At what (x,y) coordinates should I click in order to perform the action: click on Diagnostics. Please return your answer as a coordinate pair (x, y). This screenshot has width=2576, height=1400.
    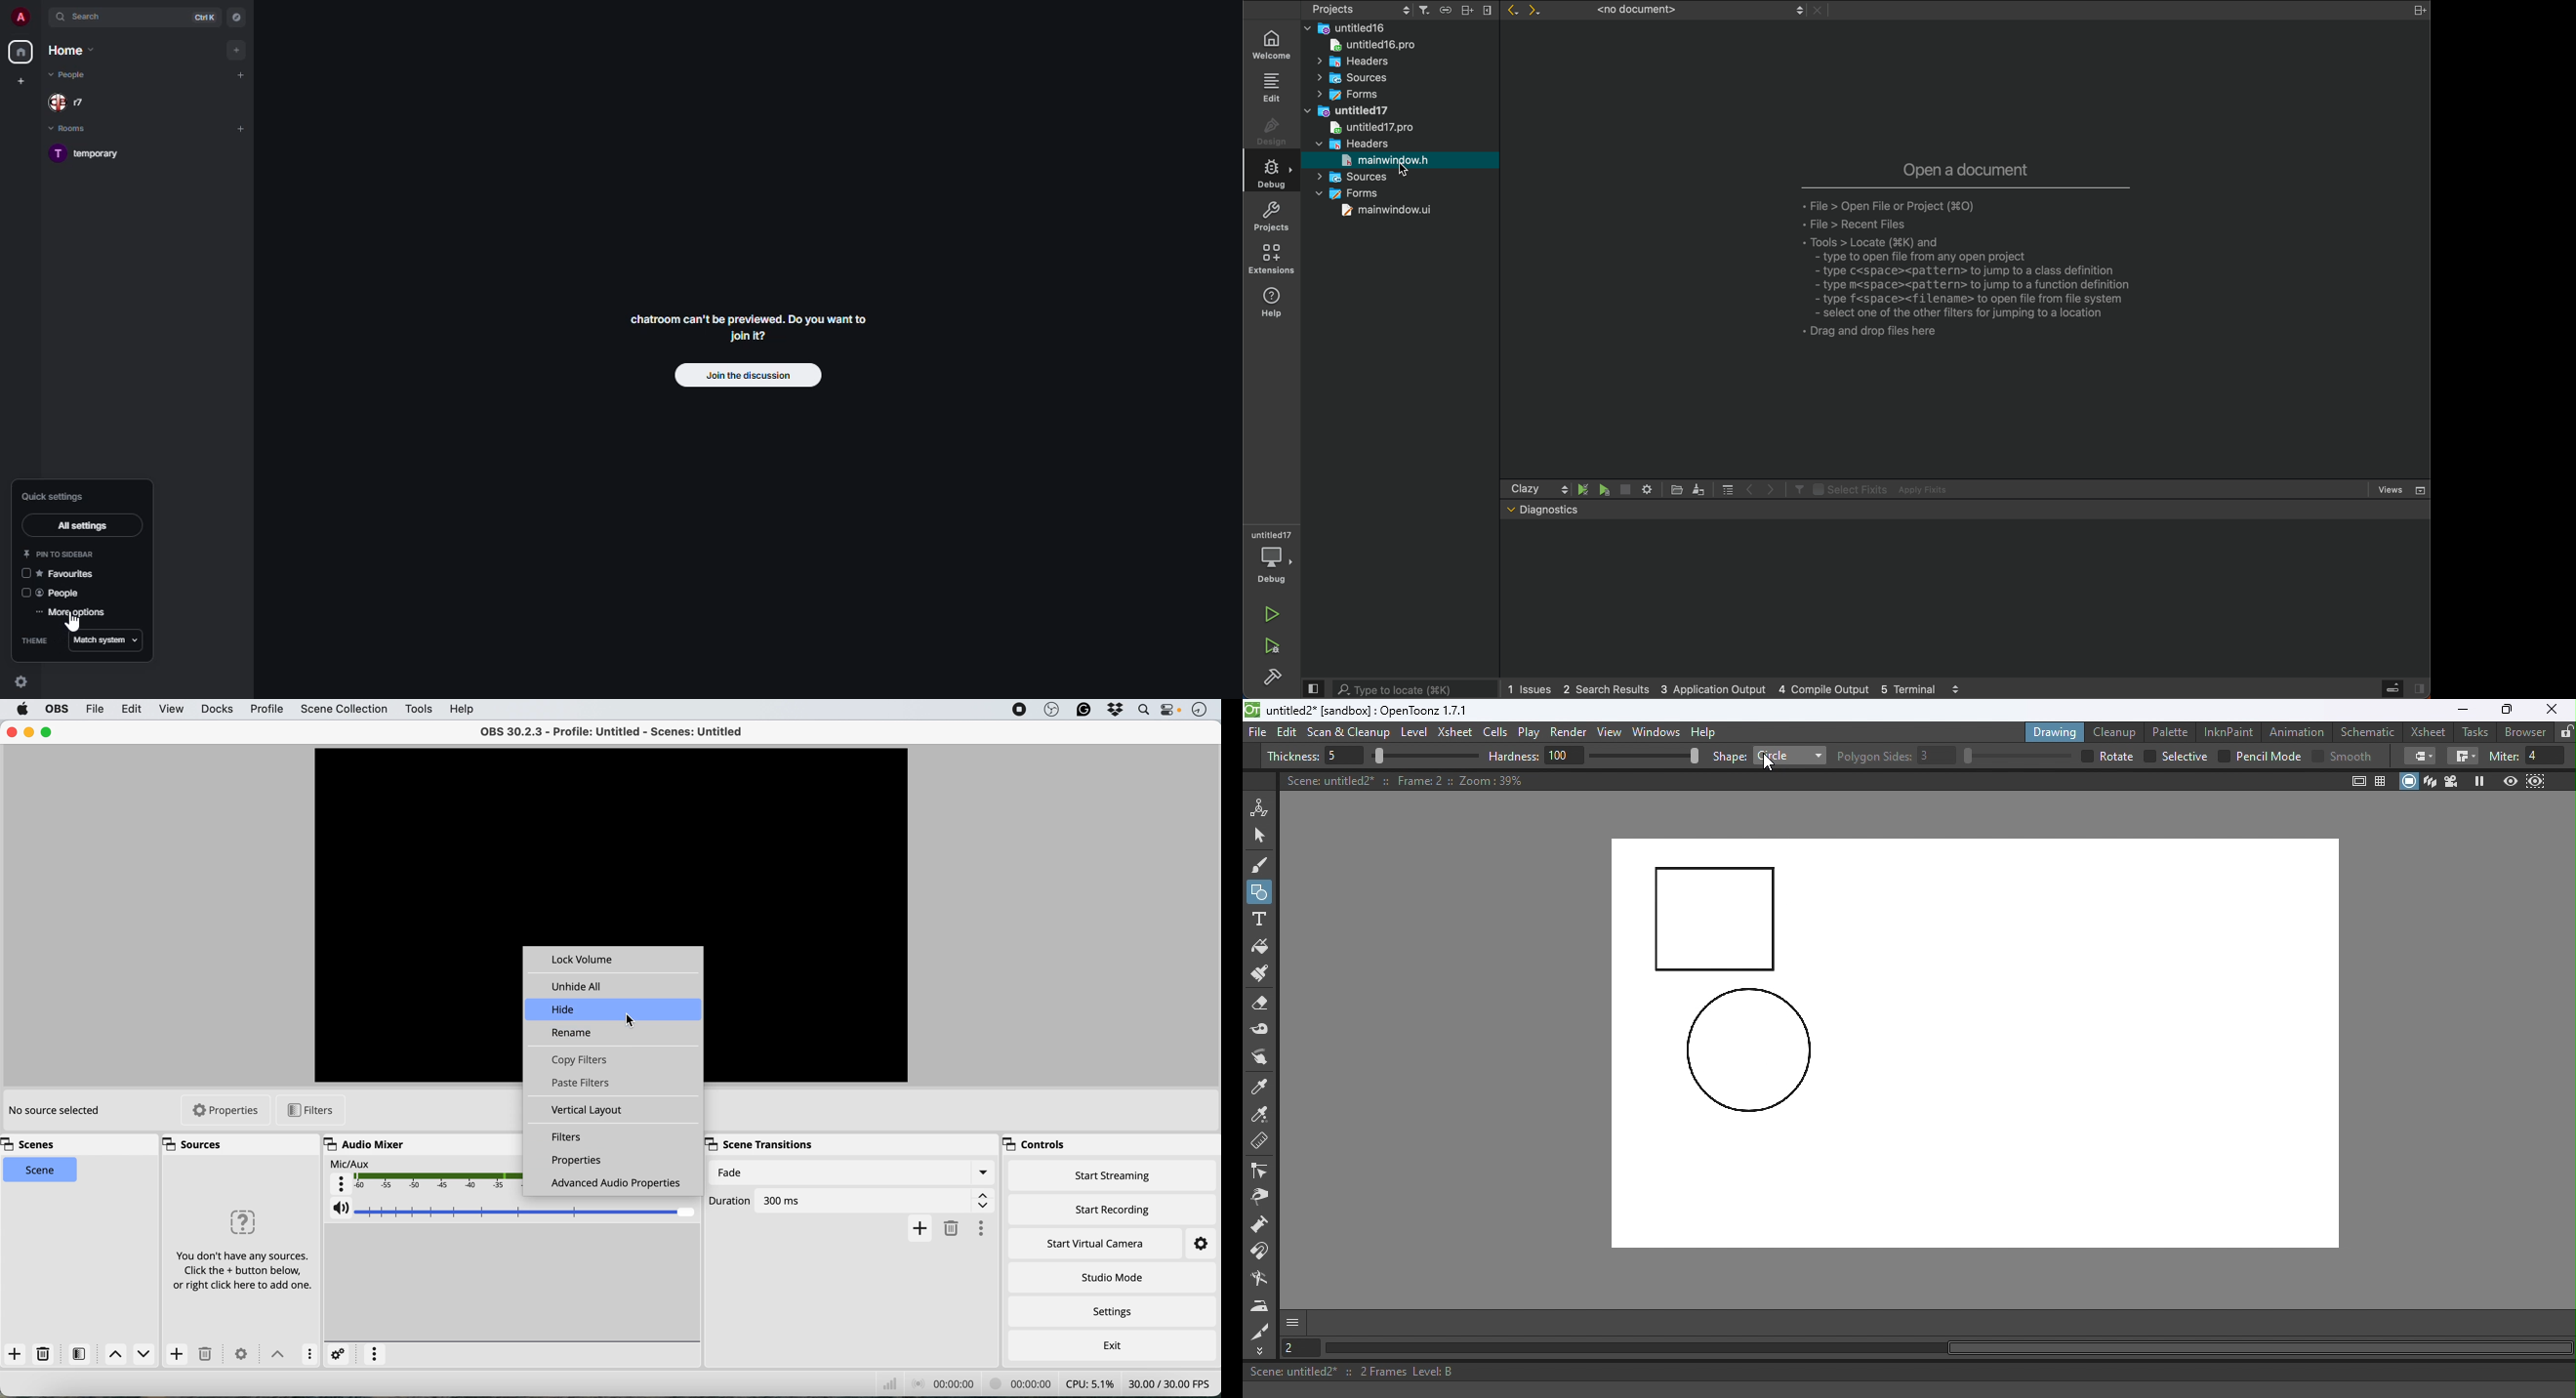
    Looking at the image, I should click on (1550, 509).